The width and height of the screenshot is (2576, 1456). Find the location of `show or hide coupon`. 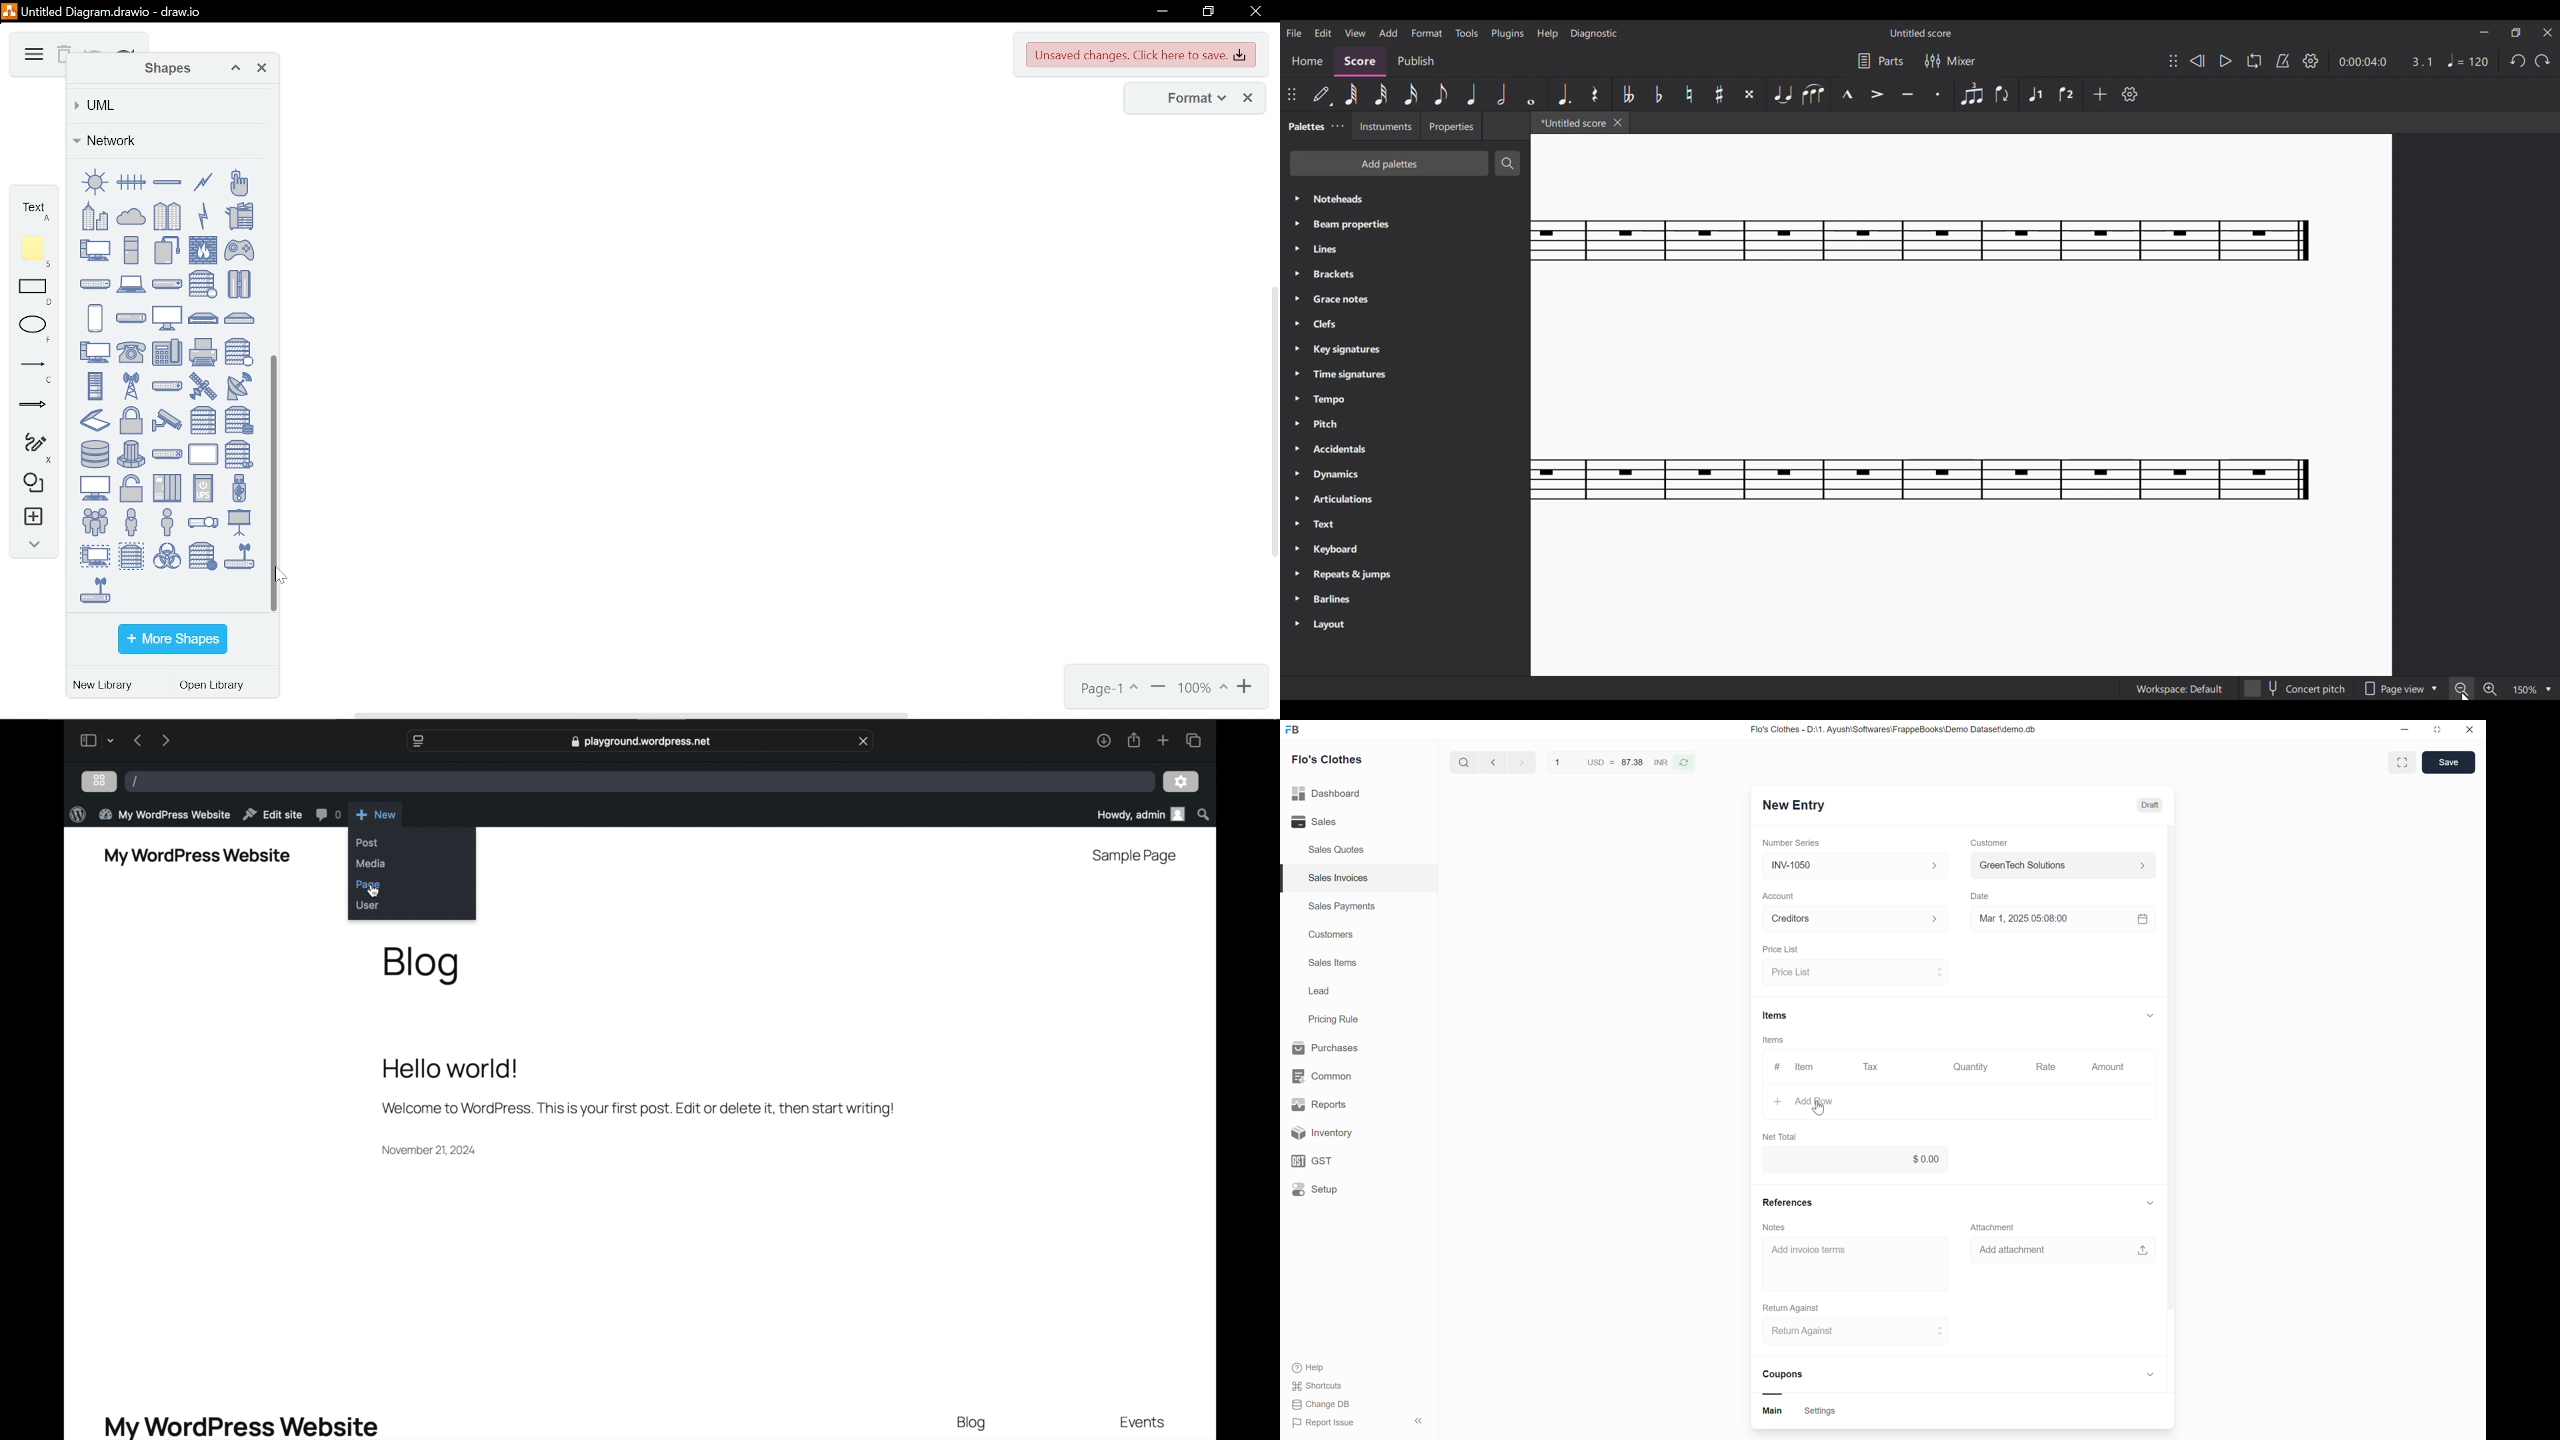

show or hide coupon is located at coordinates (2150, 1376).